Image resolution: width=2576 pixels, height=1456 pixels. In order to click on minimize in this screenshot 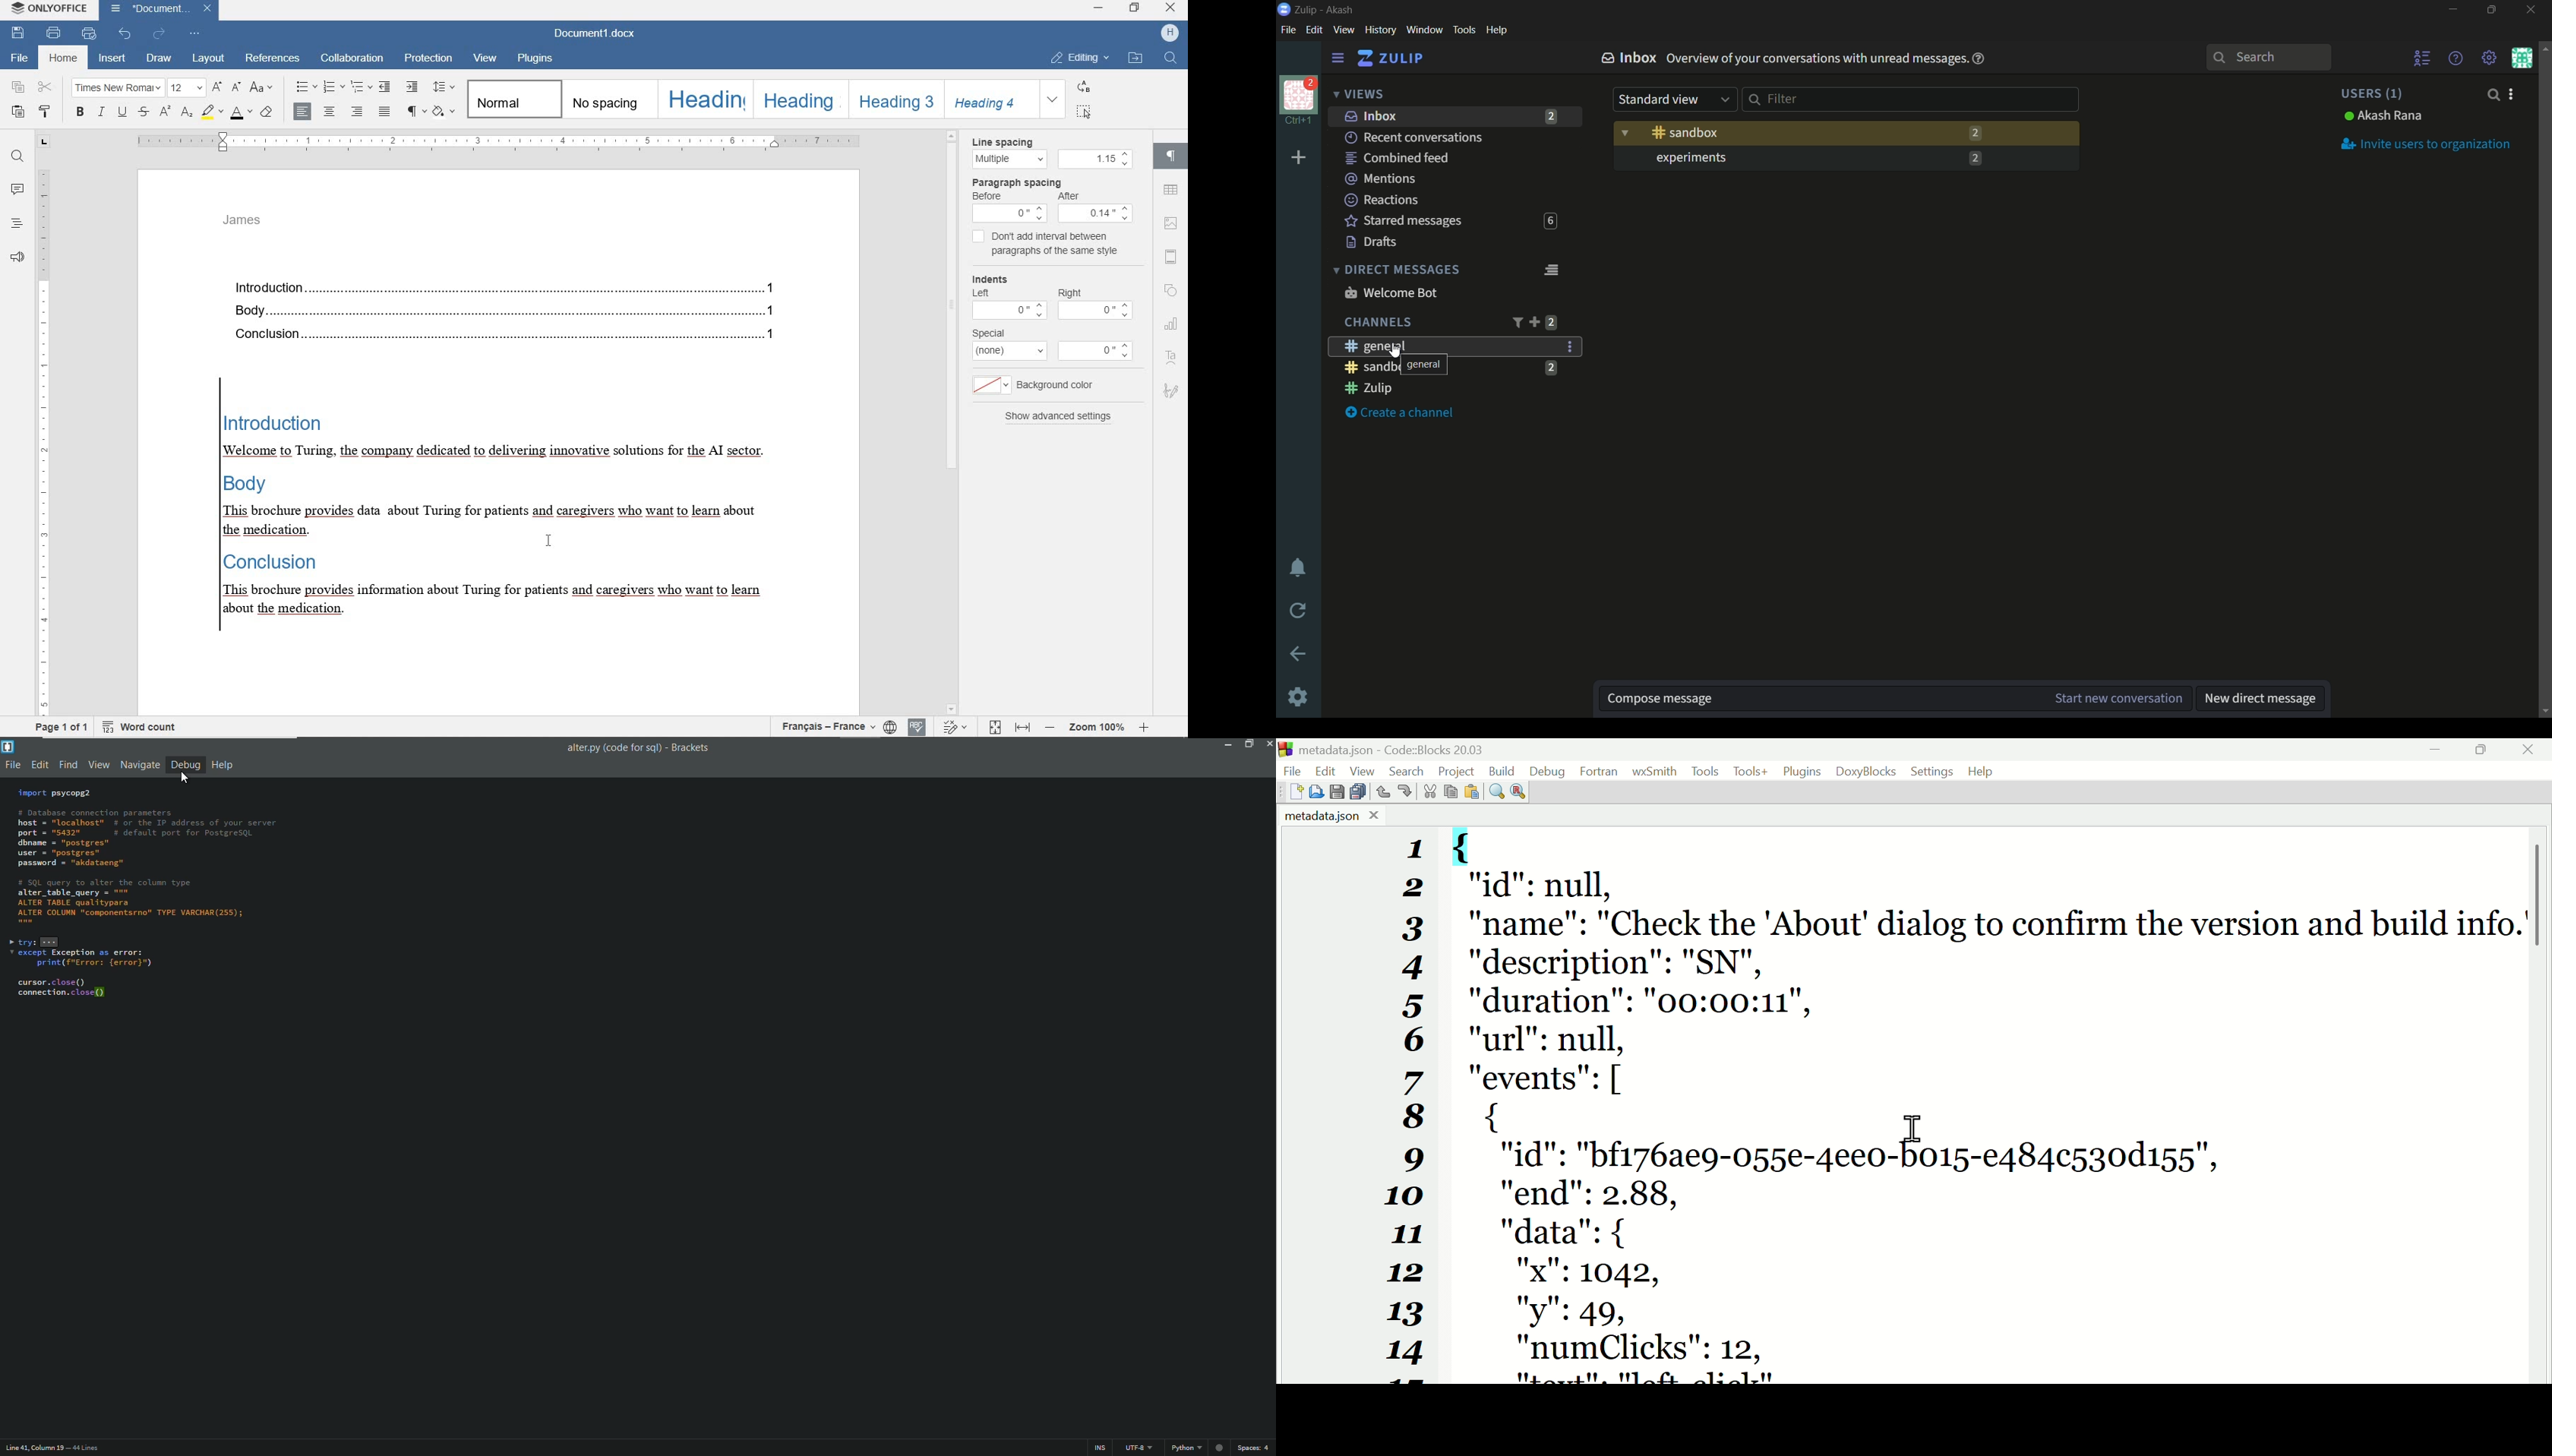, I will do `click(2452, 10)`.